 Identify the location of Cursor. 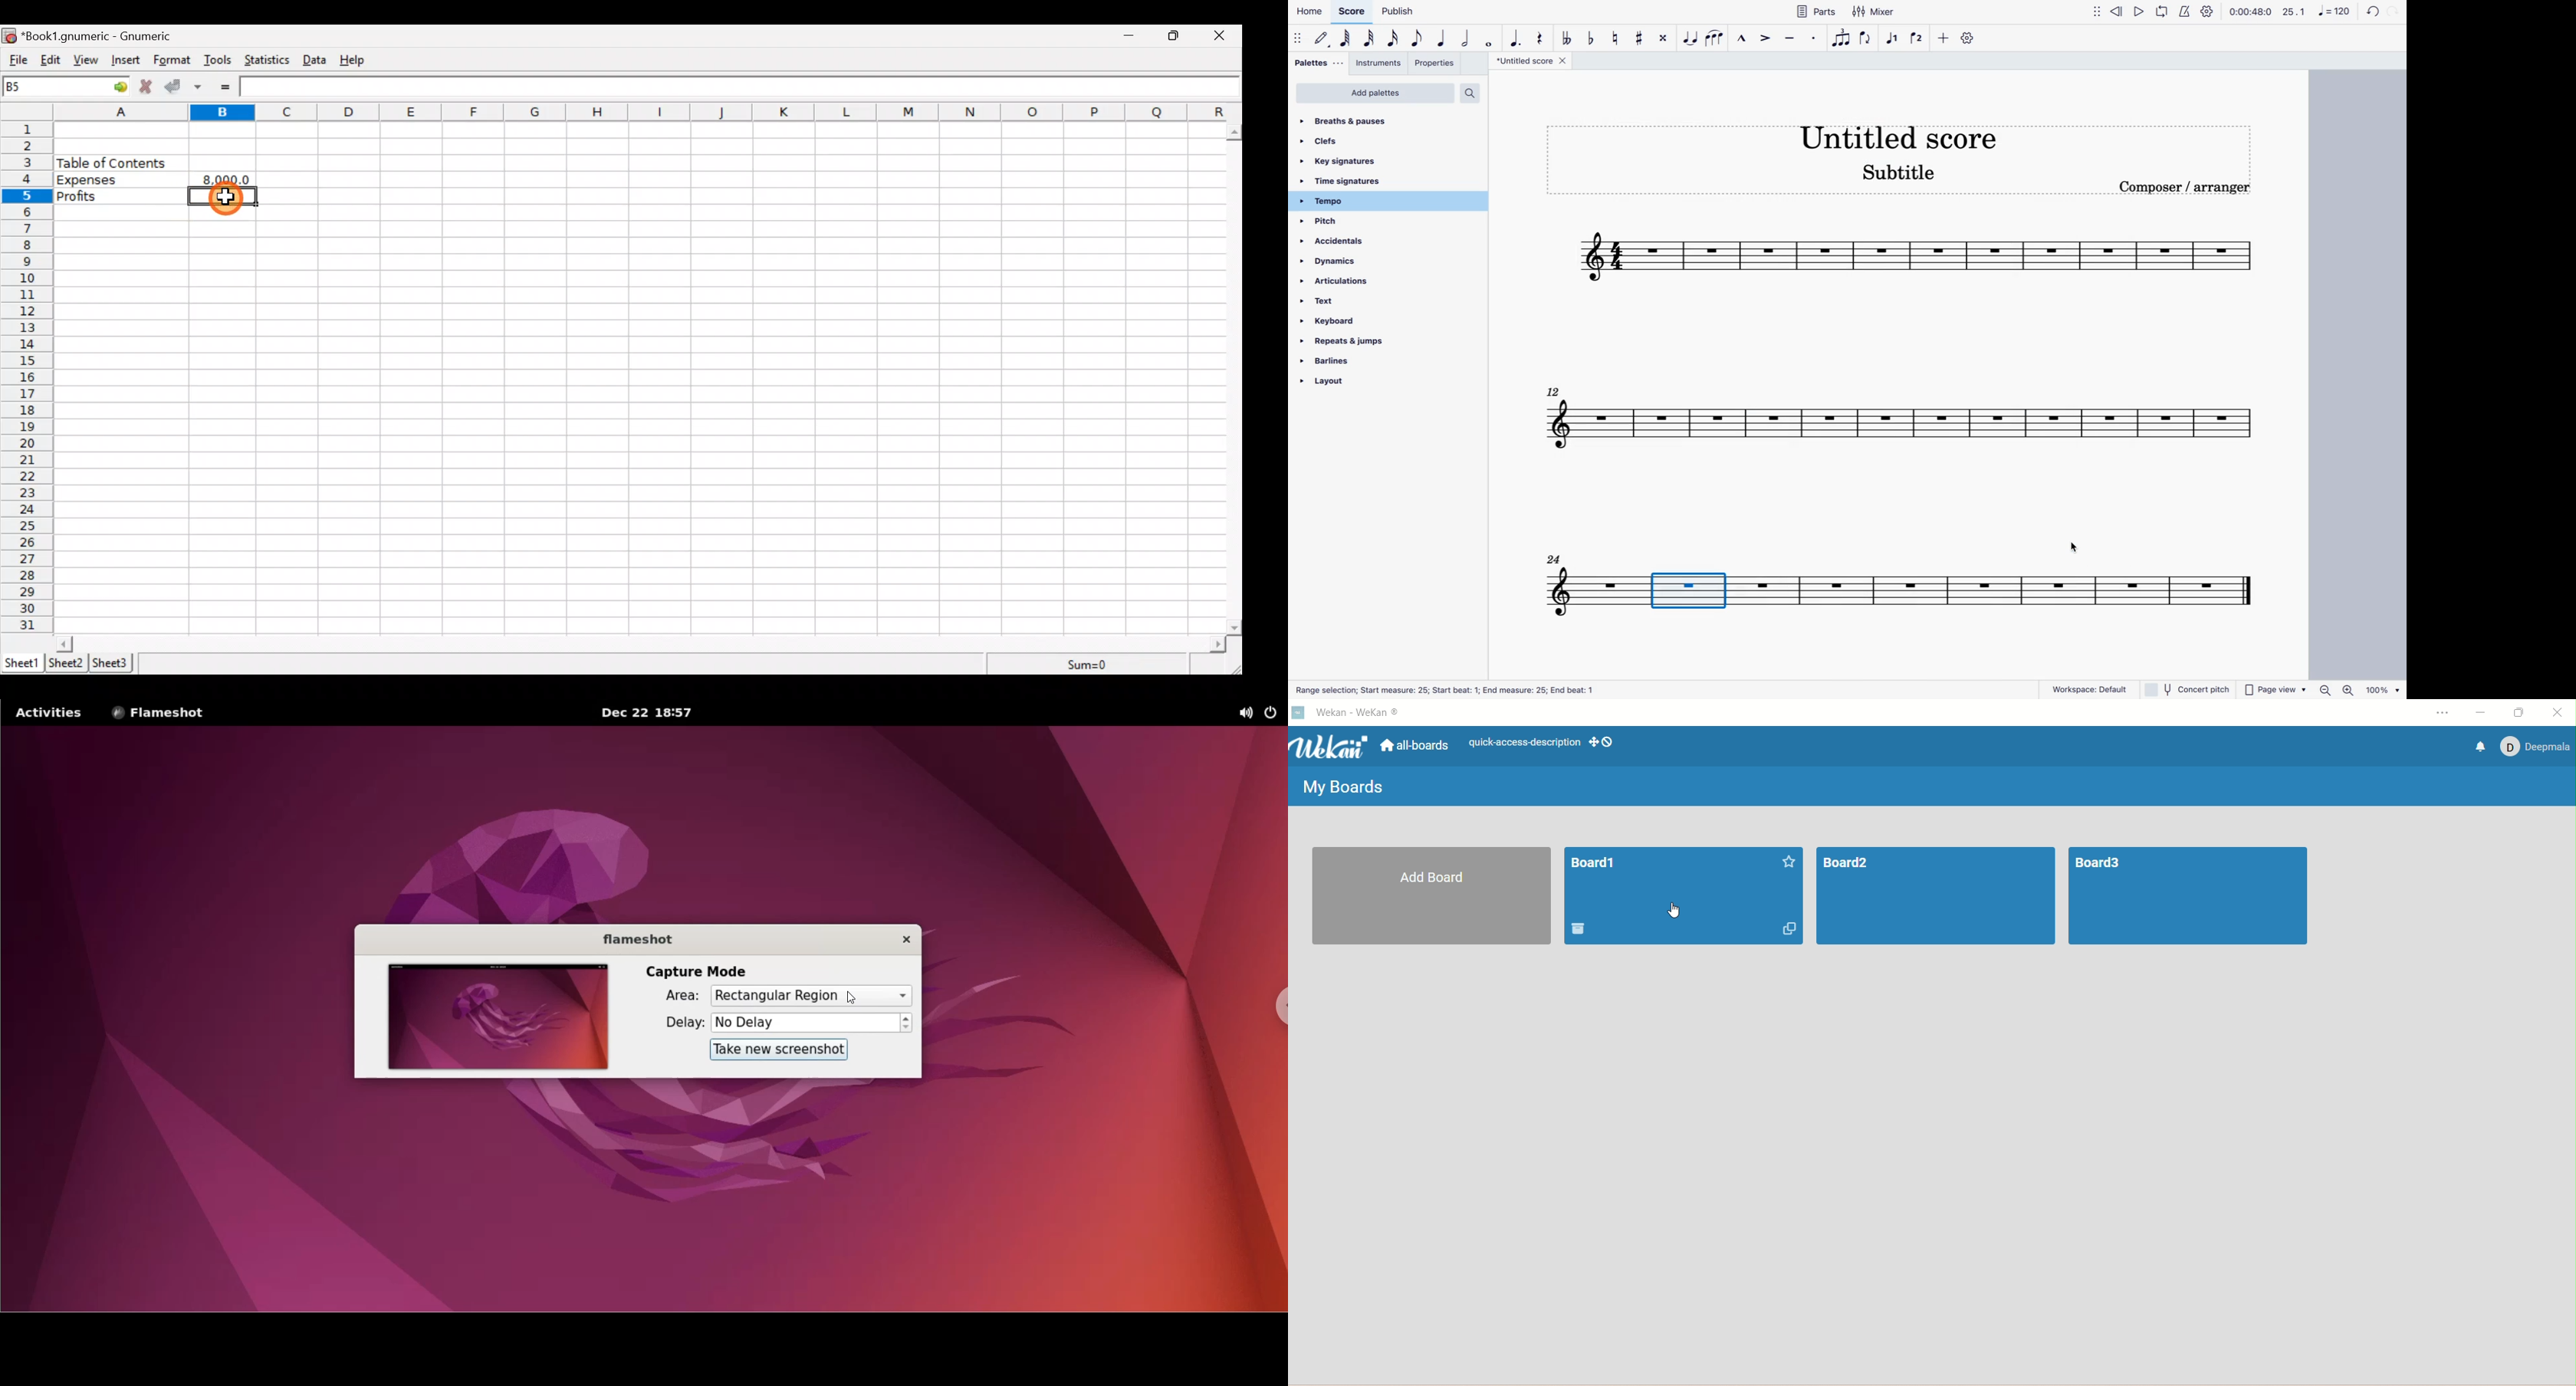
(2076, 544).